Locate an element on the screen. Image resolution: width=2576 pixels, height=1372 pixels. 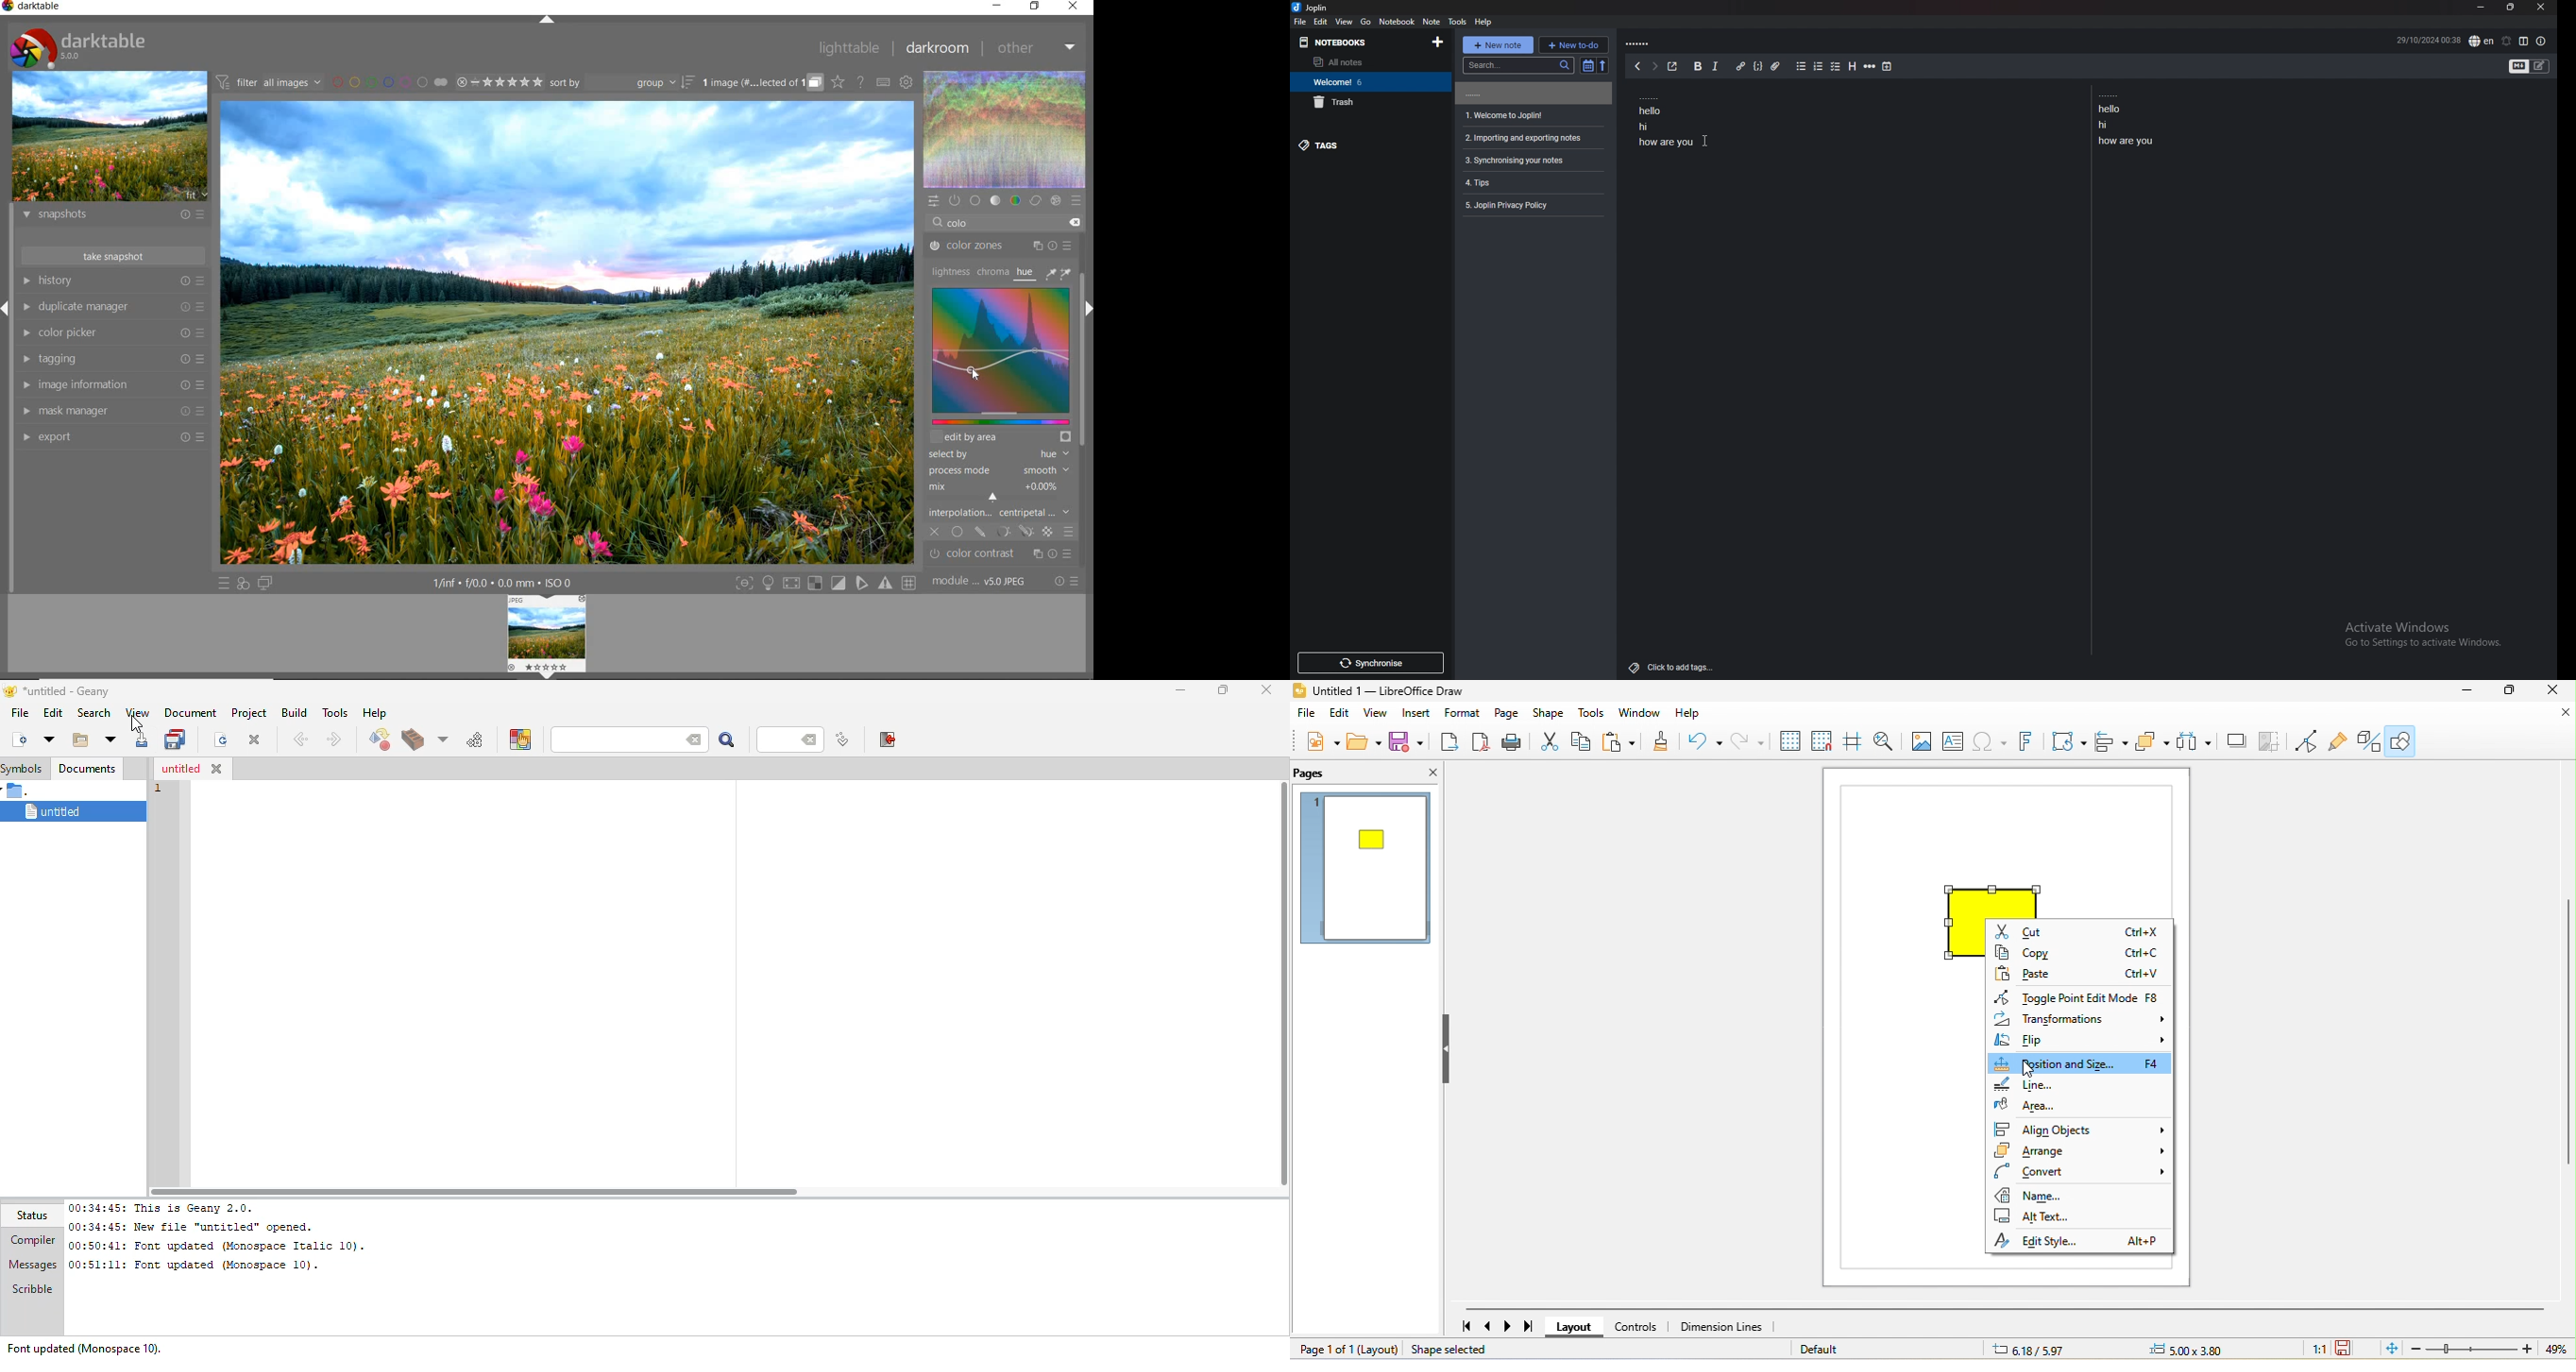
Toggle modes is located at coordinates (826, 584).